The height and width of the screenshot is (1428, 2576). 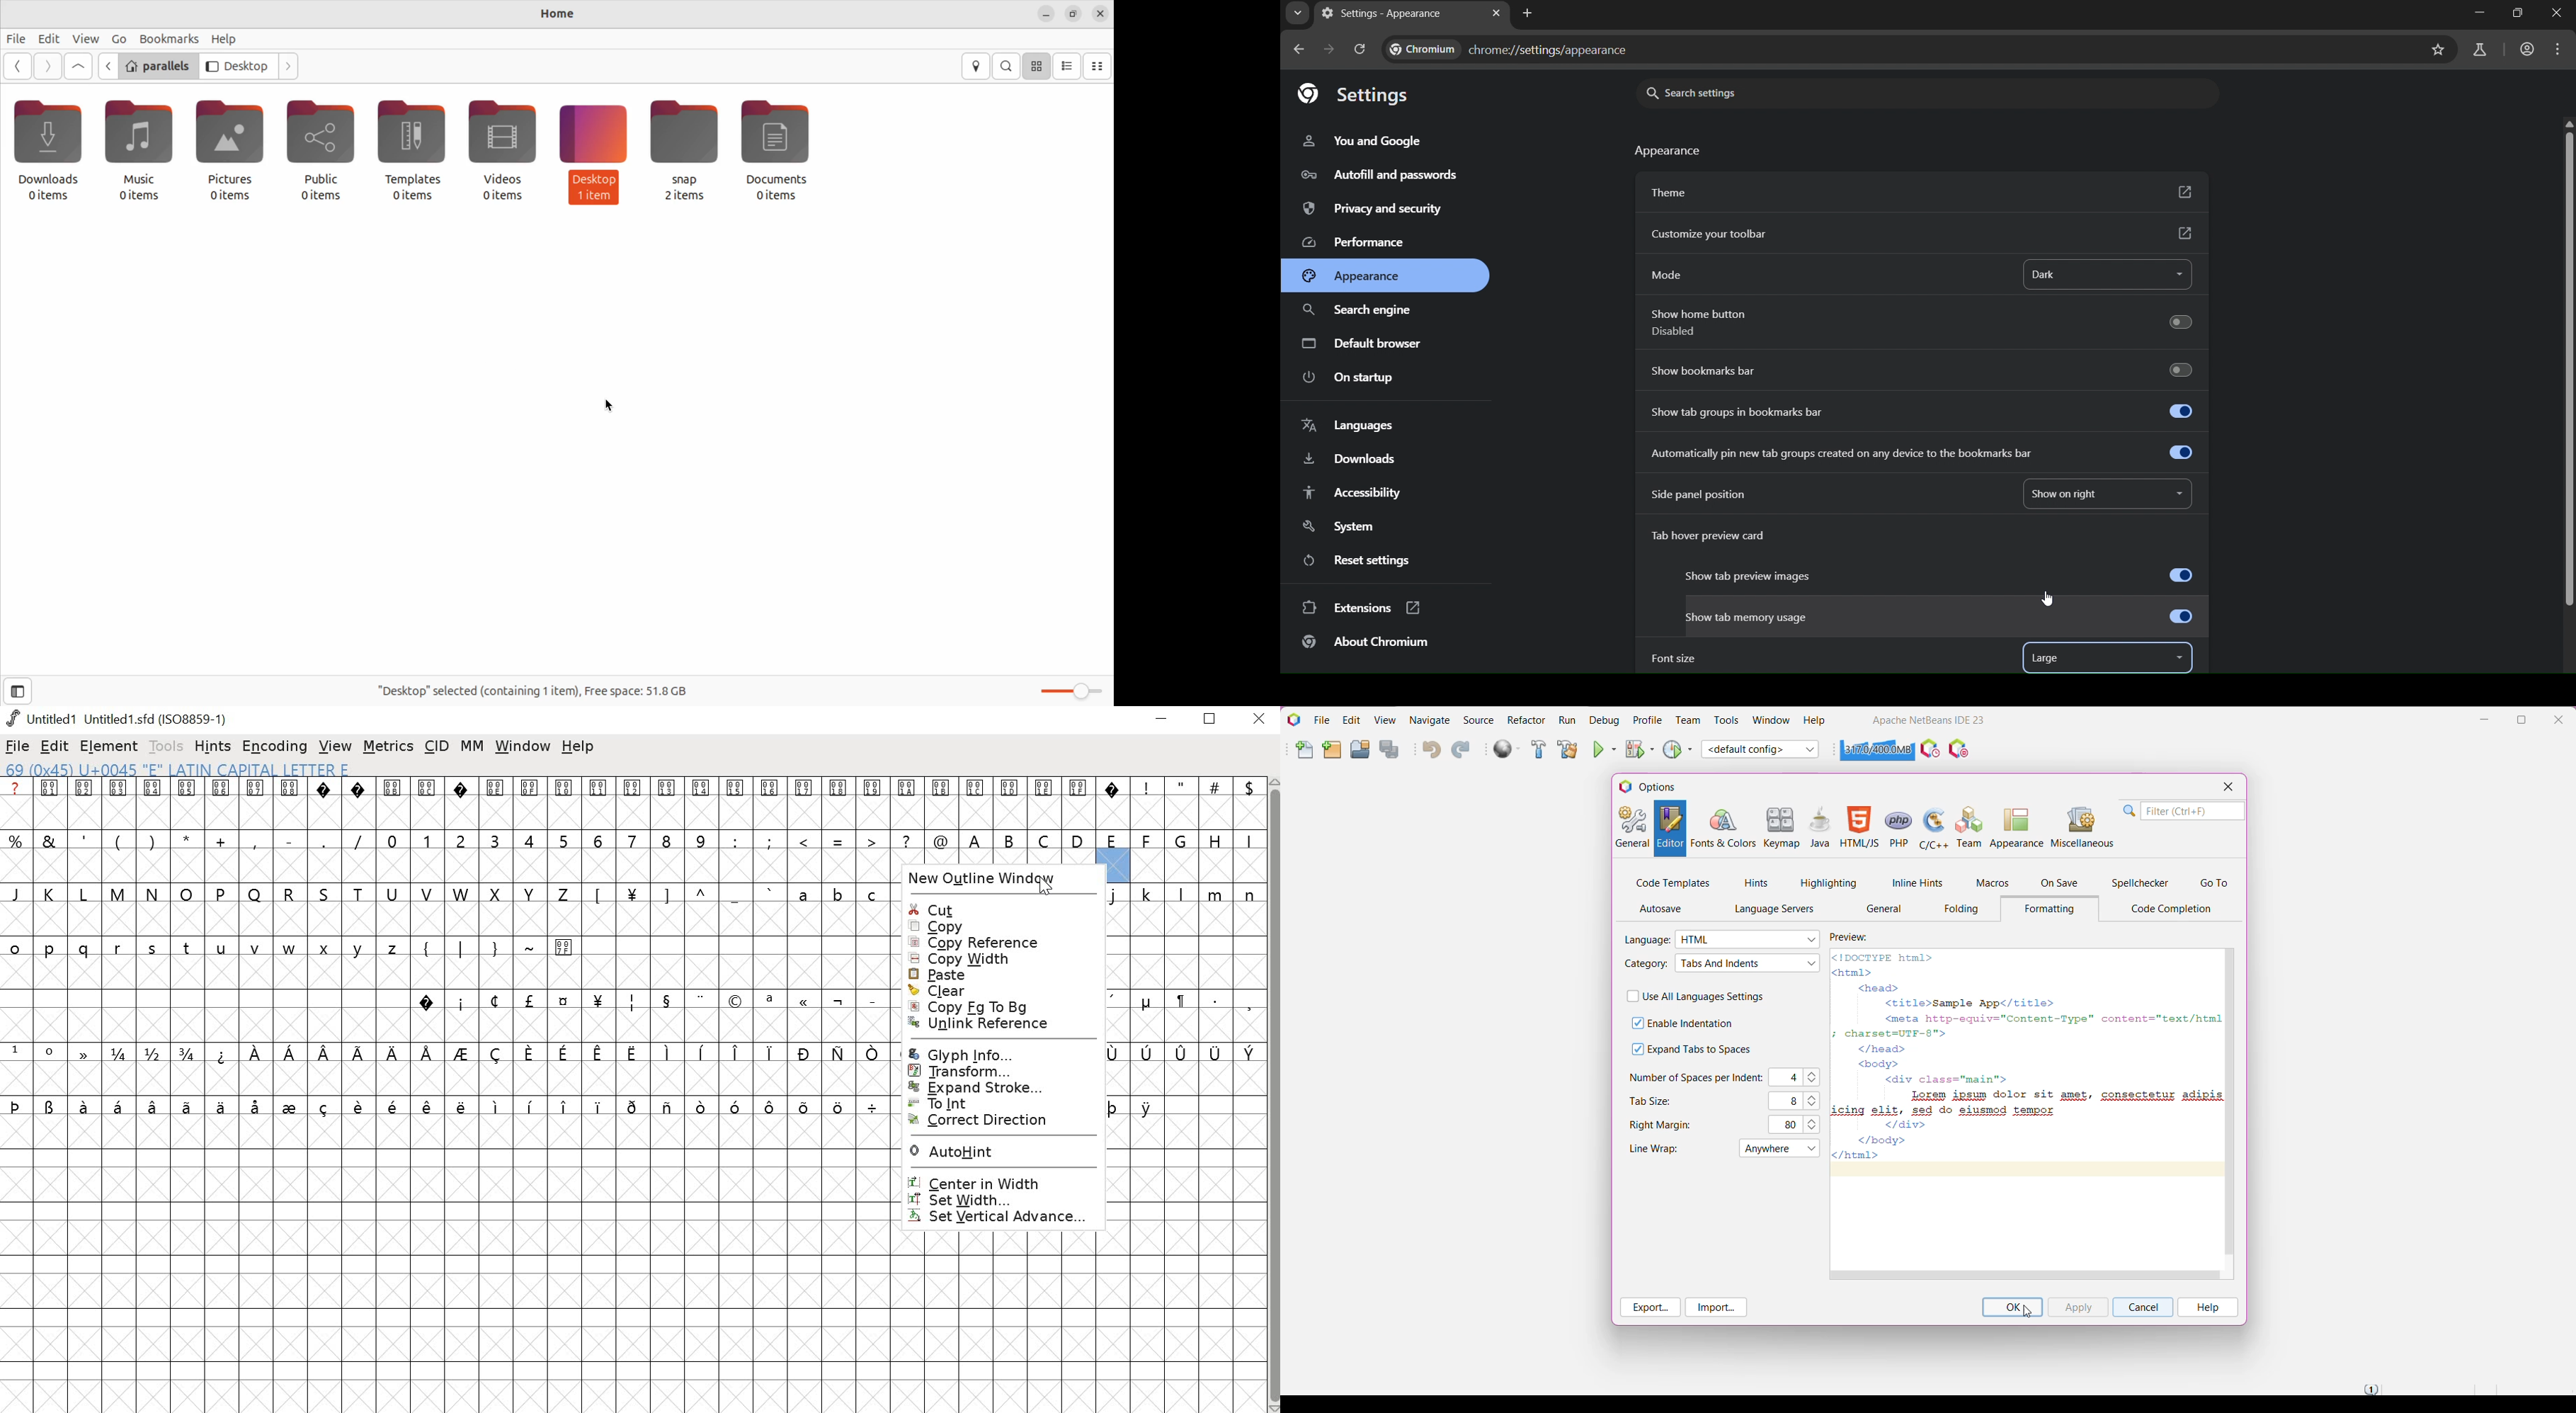 I want to click on special characters and symbols, so click(x=630, y=787).